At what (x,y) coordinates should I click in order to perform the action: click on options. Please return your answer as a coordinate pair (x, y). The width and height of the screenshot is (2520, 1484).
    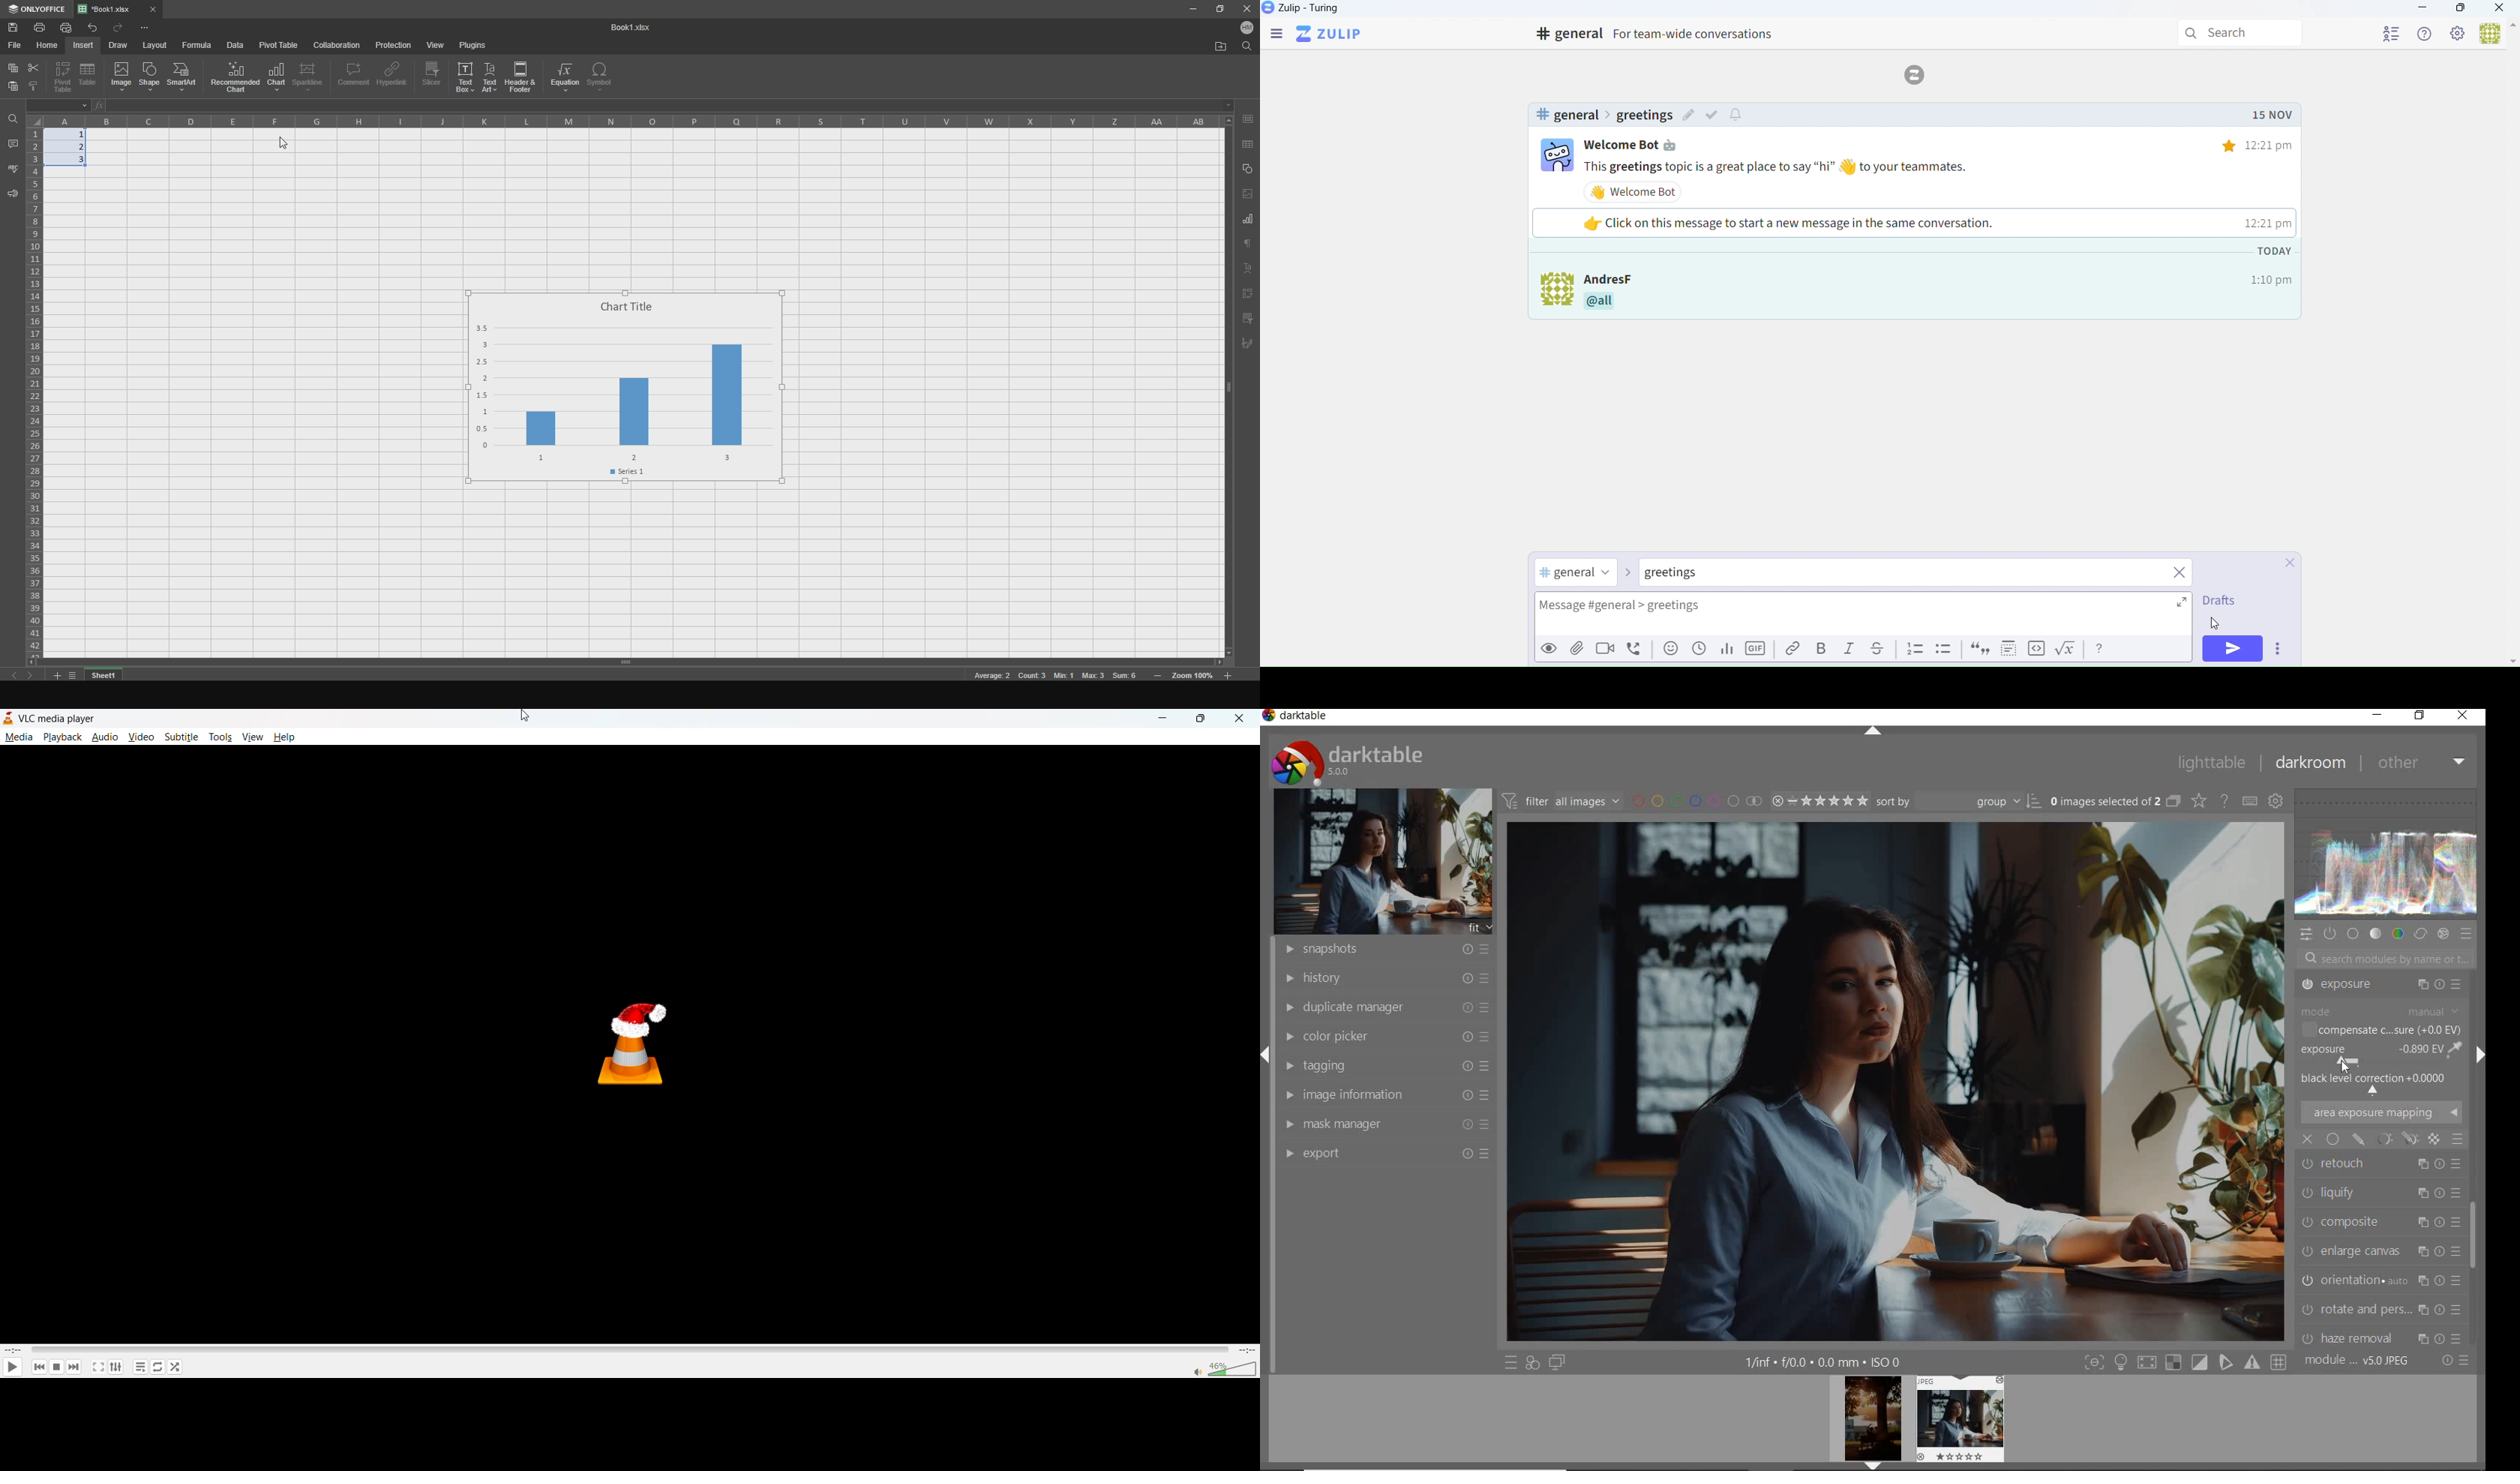
    Looking at the image, I should click on (154, 27).